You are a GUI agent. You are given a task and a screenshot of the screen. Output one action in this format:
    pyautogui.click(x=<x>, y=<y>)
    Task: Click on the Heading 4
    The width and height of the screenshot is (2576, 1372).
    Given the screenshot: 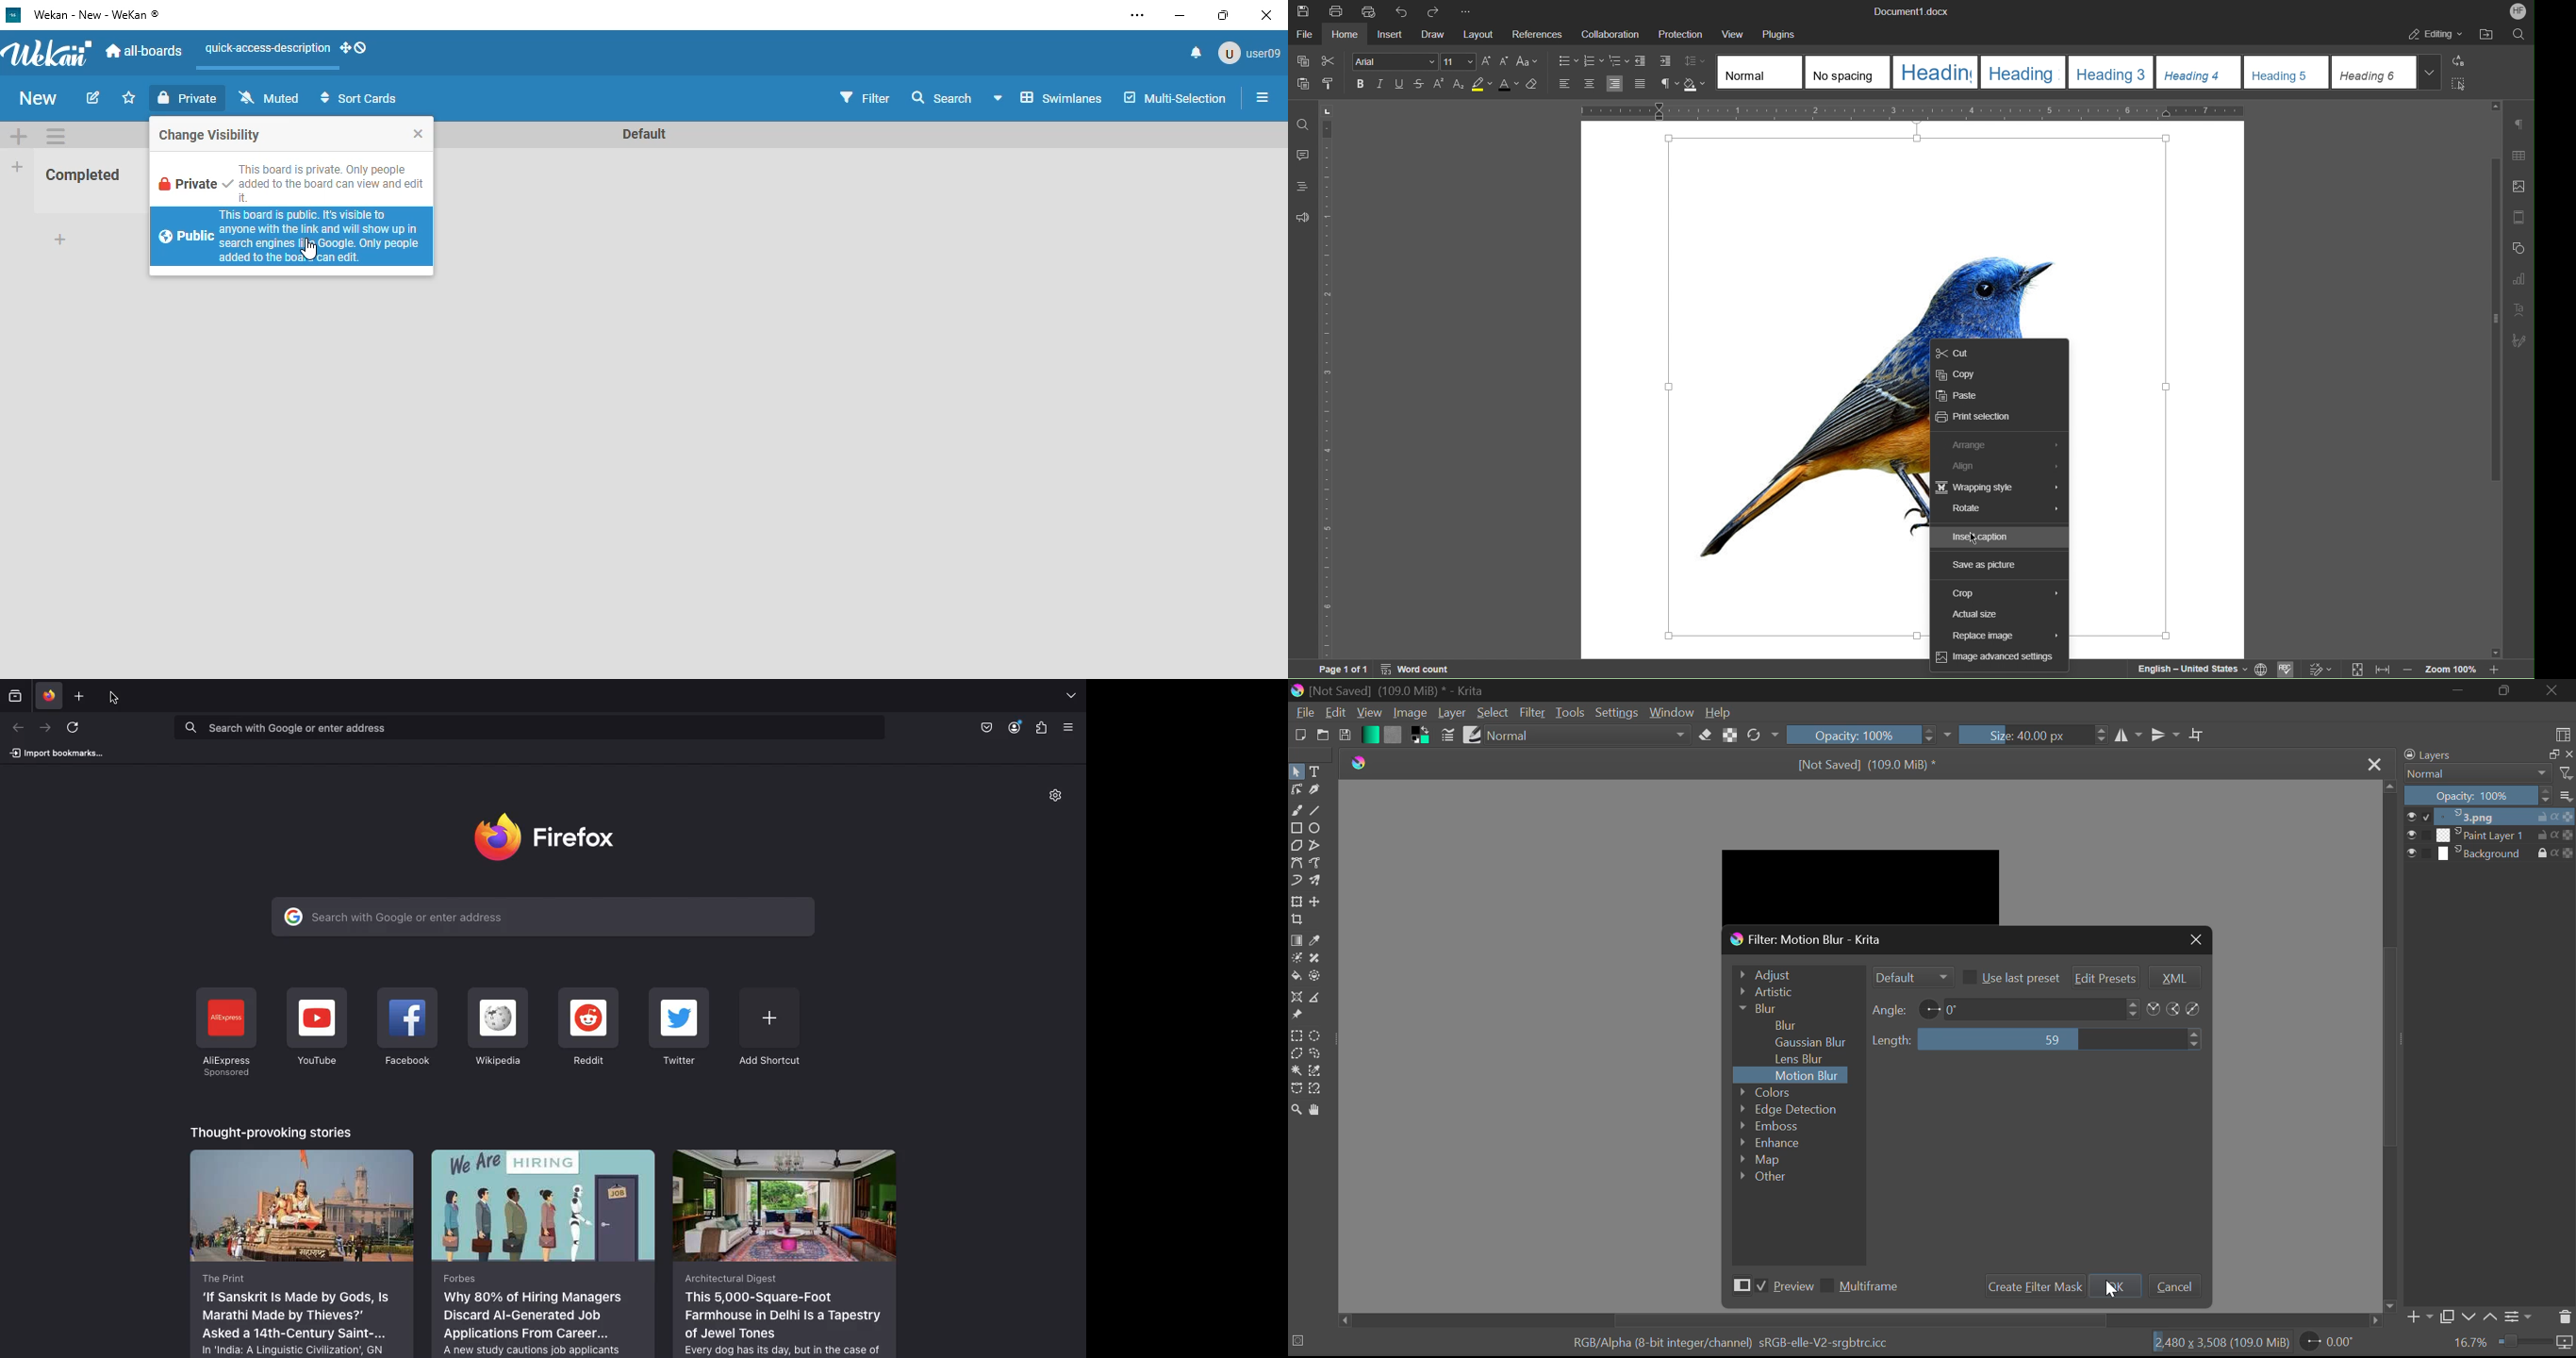 What is the action you would take?
    pyautogui.click(x=2199, y=72)
    